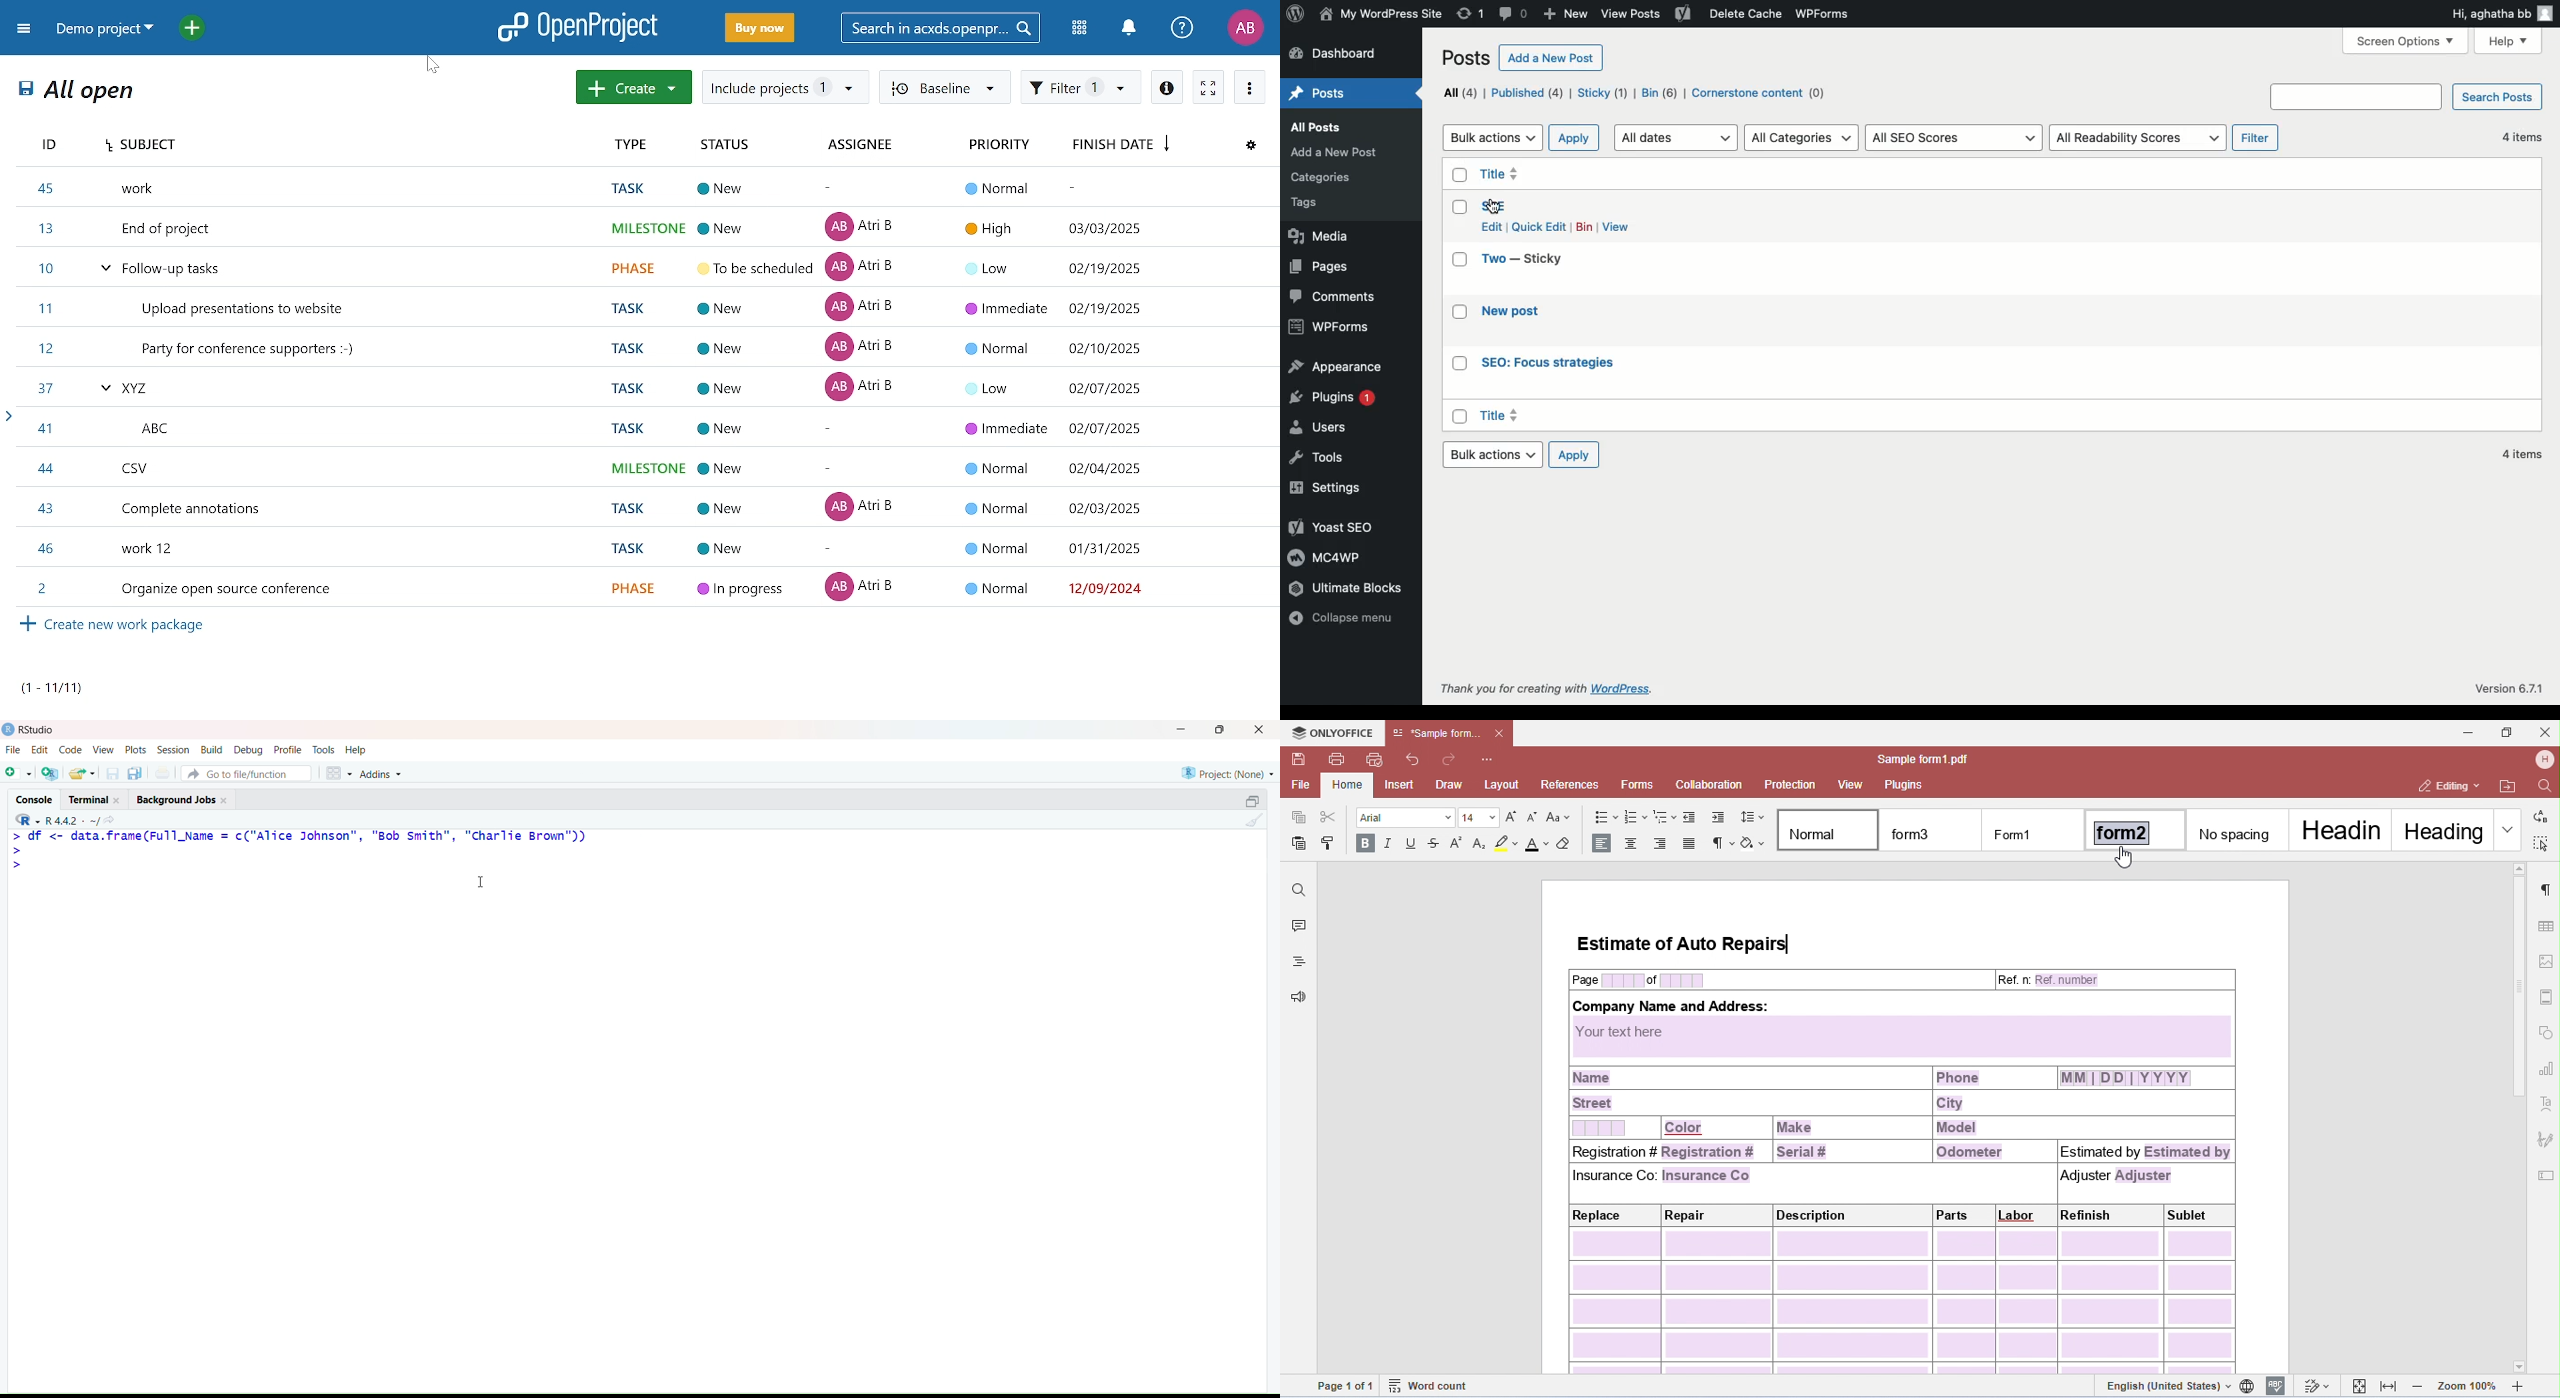 The image size is (2576, 1400). I want to click on Create a project, so click(51, 773).